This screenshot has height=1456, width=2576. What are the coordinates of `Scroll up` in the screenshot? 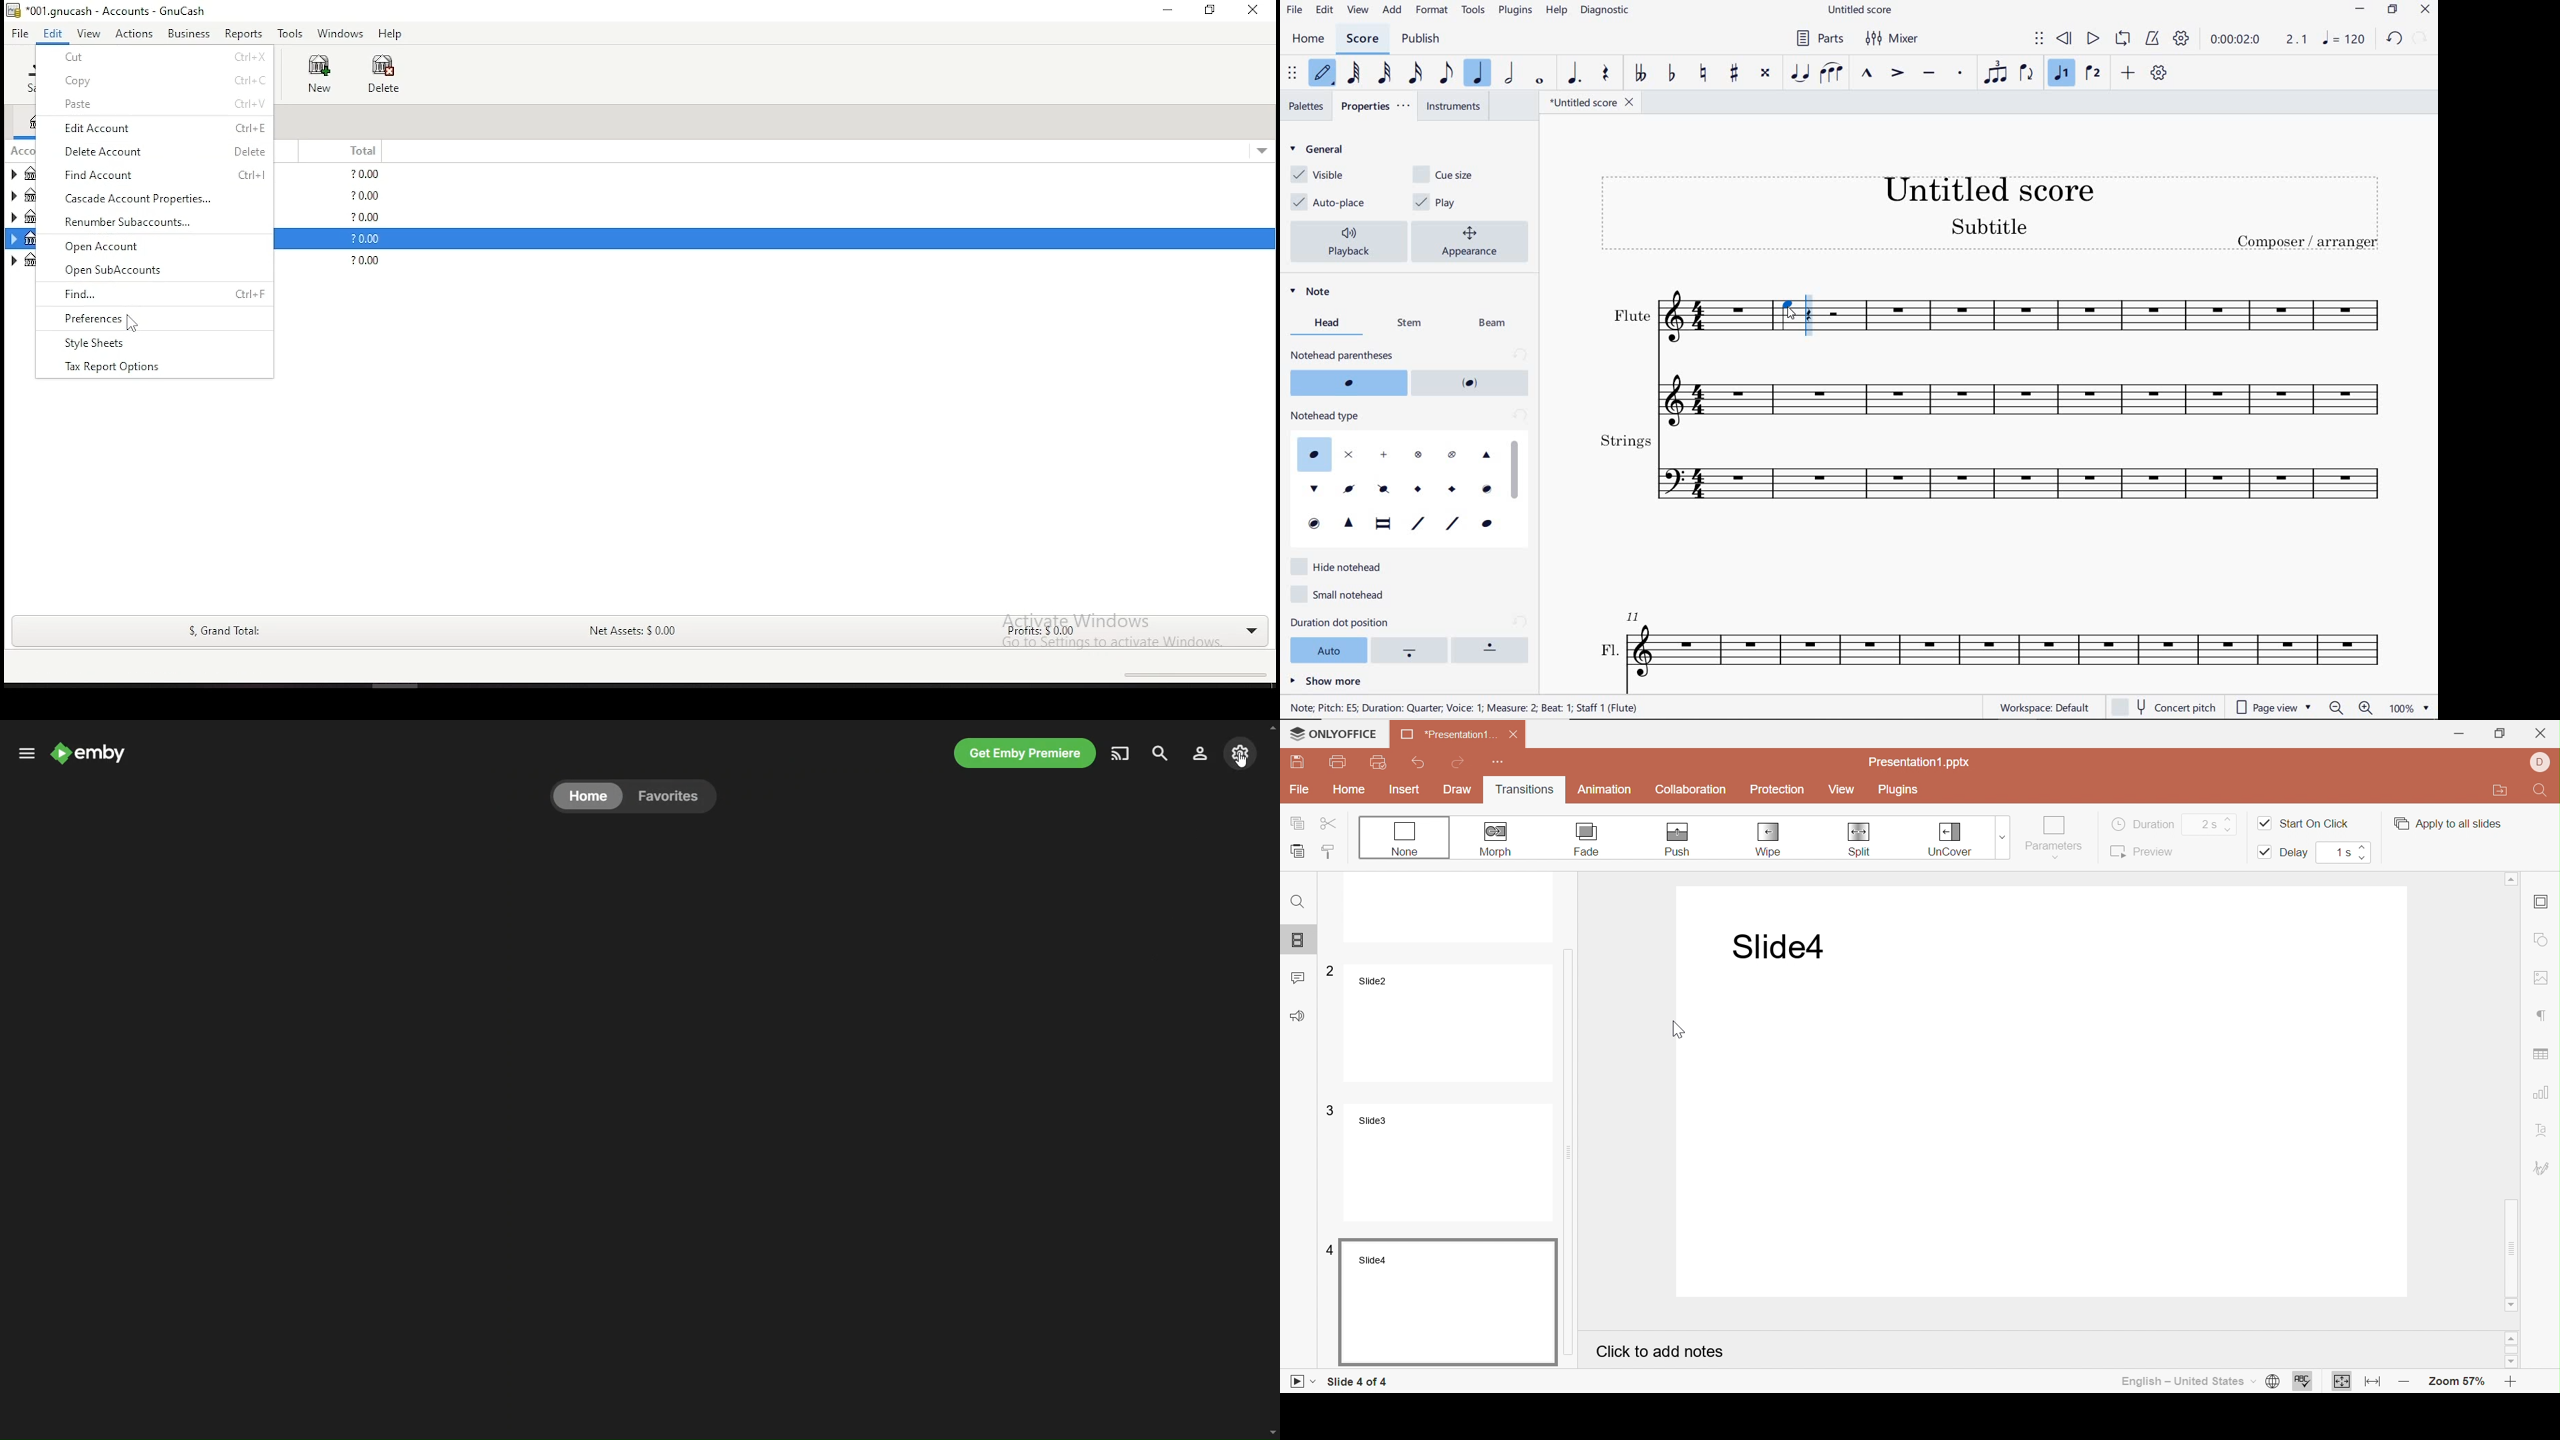 It's located at (2514, 879).